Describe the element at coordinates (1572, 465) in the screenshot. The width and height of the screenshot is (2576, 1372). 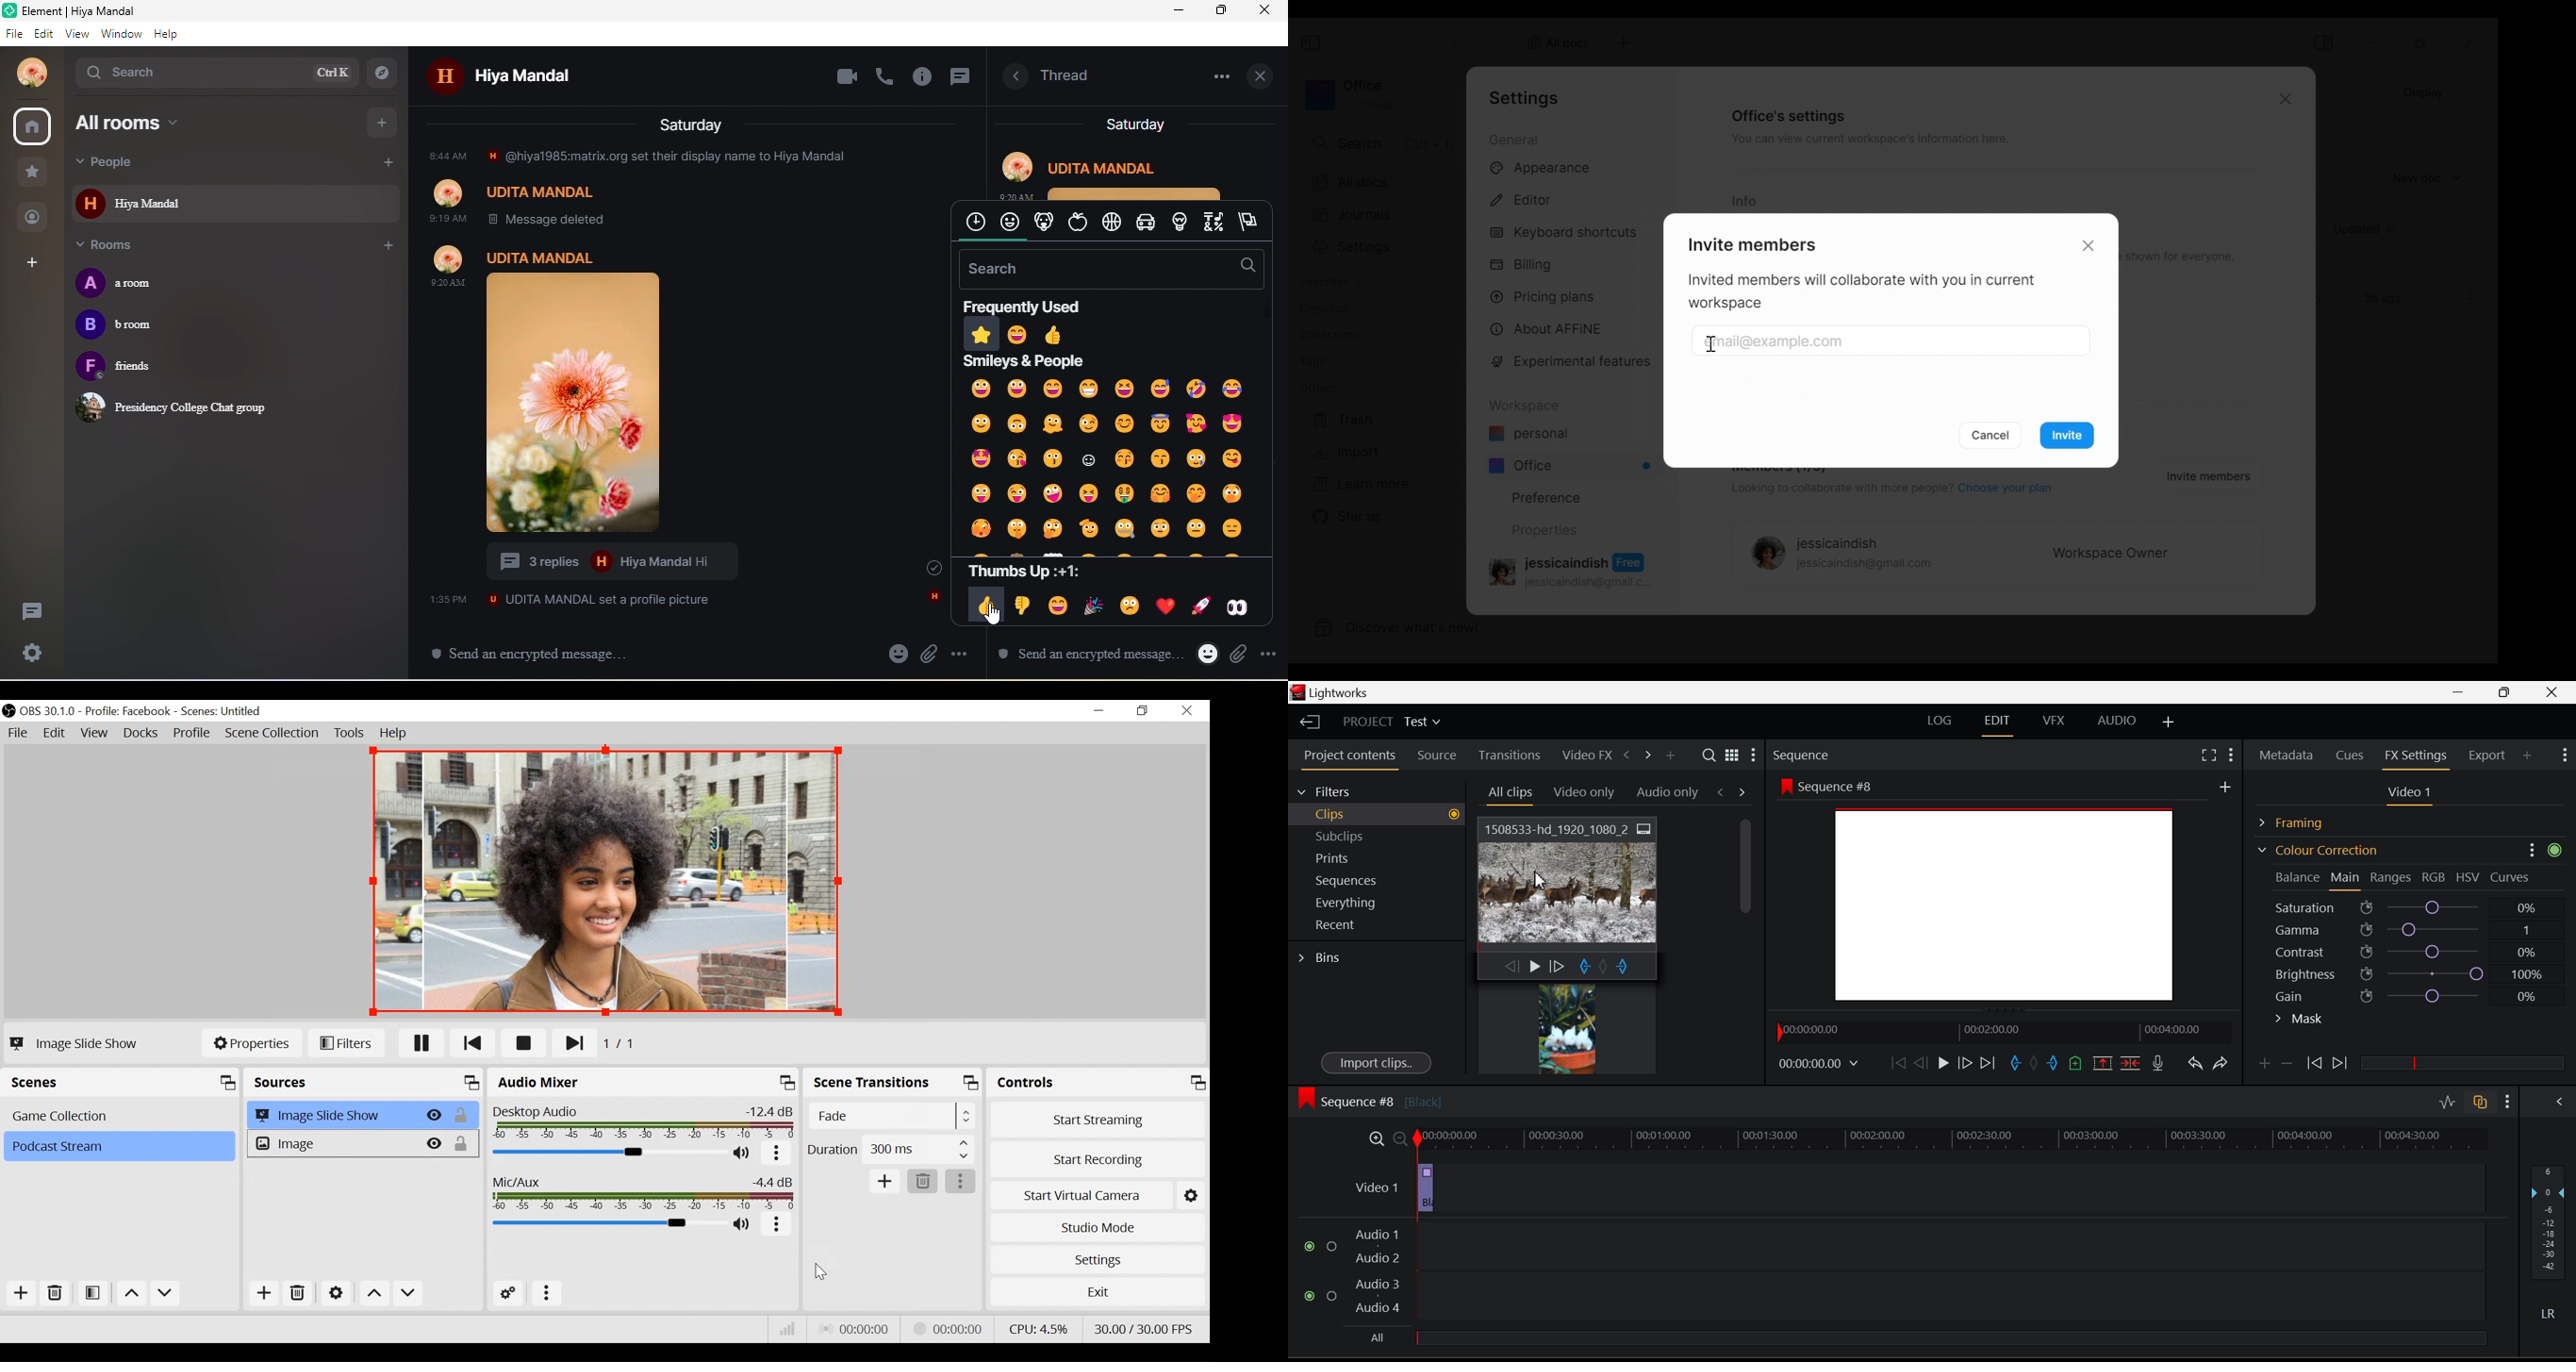
I see `Office` at that location.